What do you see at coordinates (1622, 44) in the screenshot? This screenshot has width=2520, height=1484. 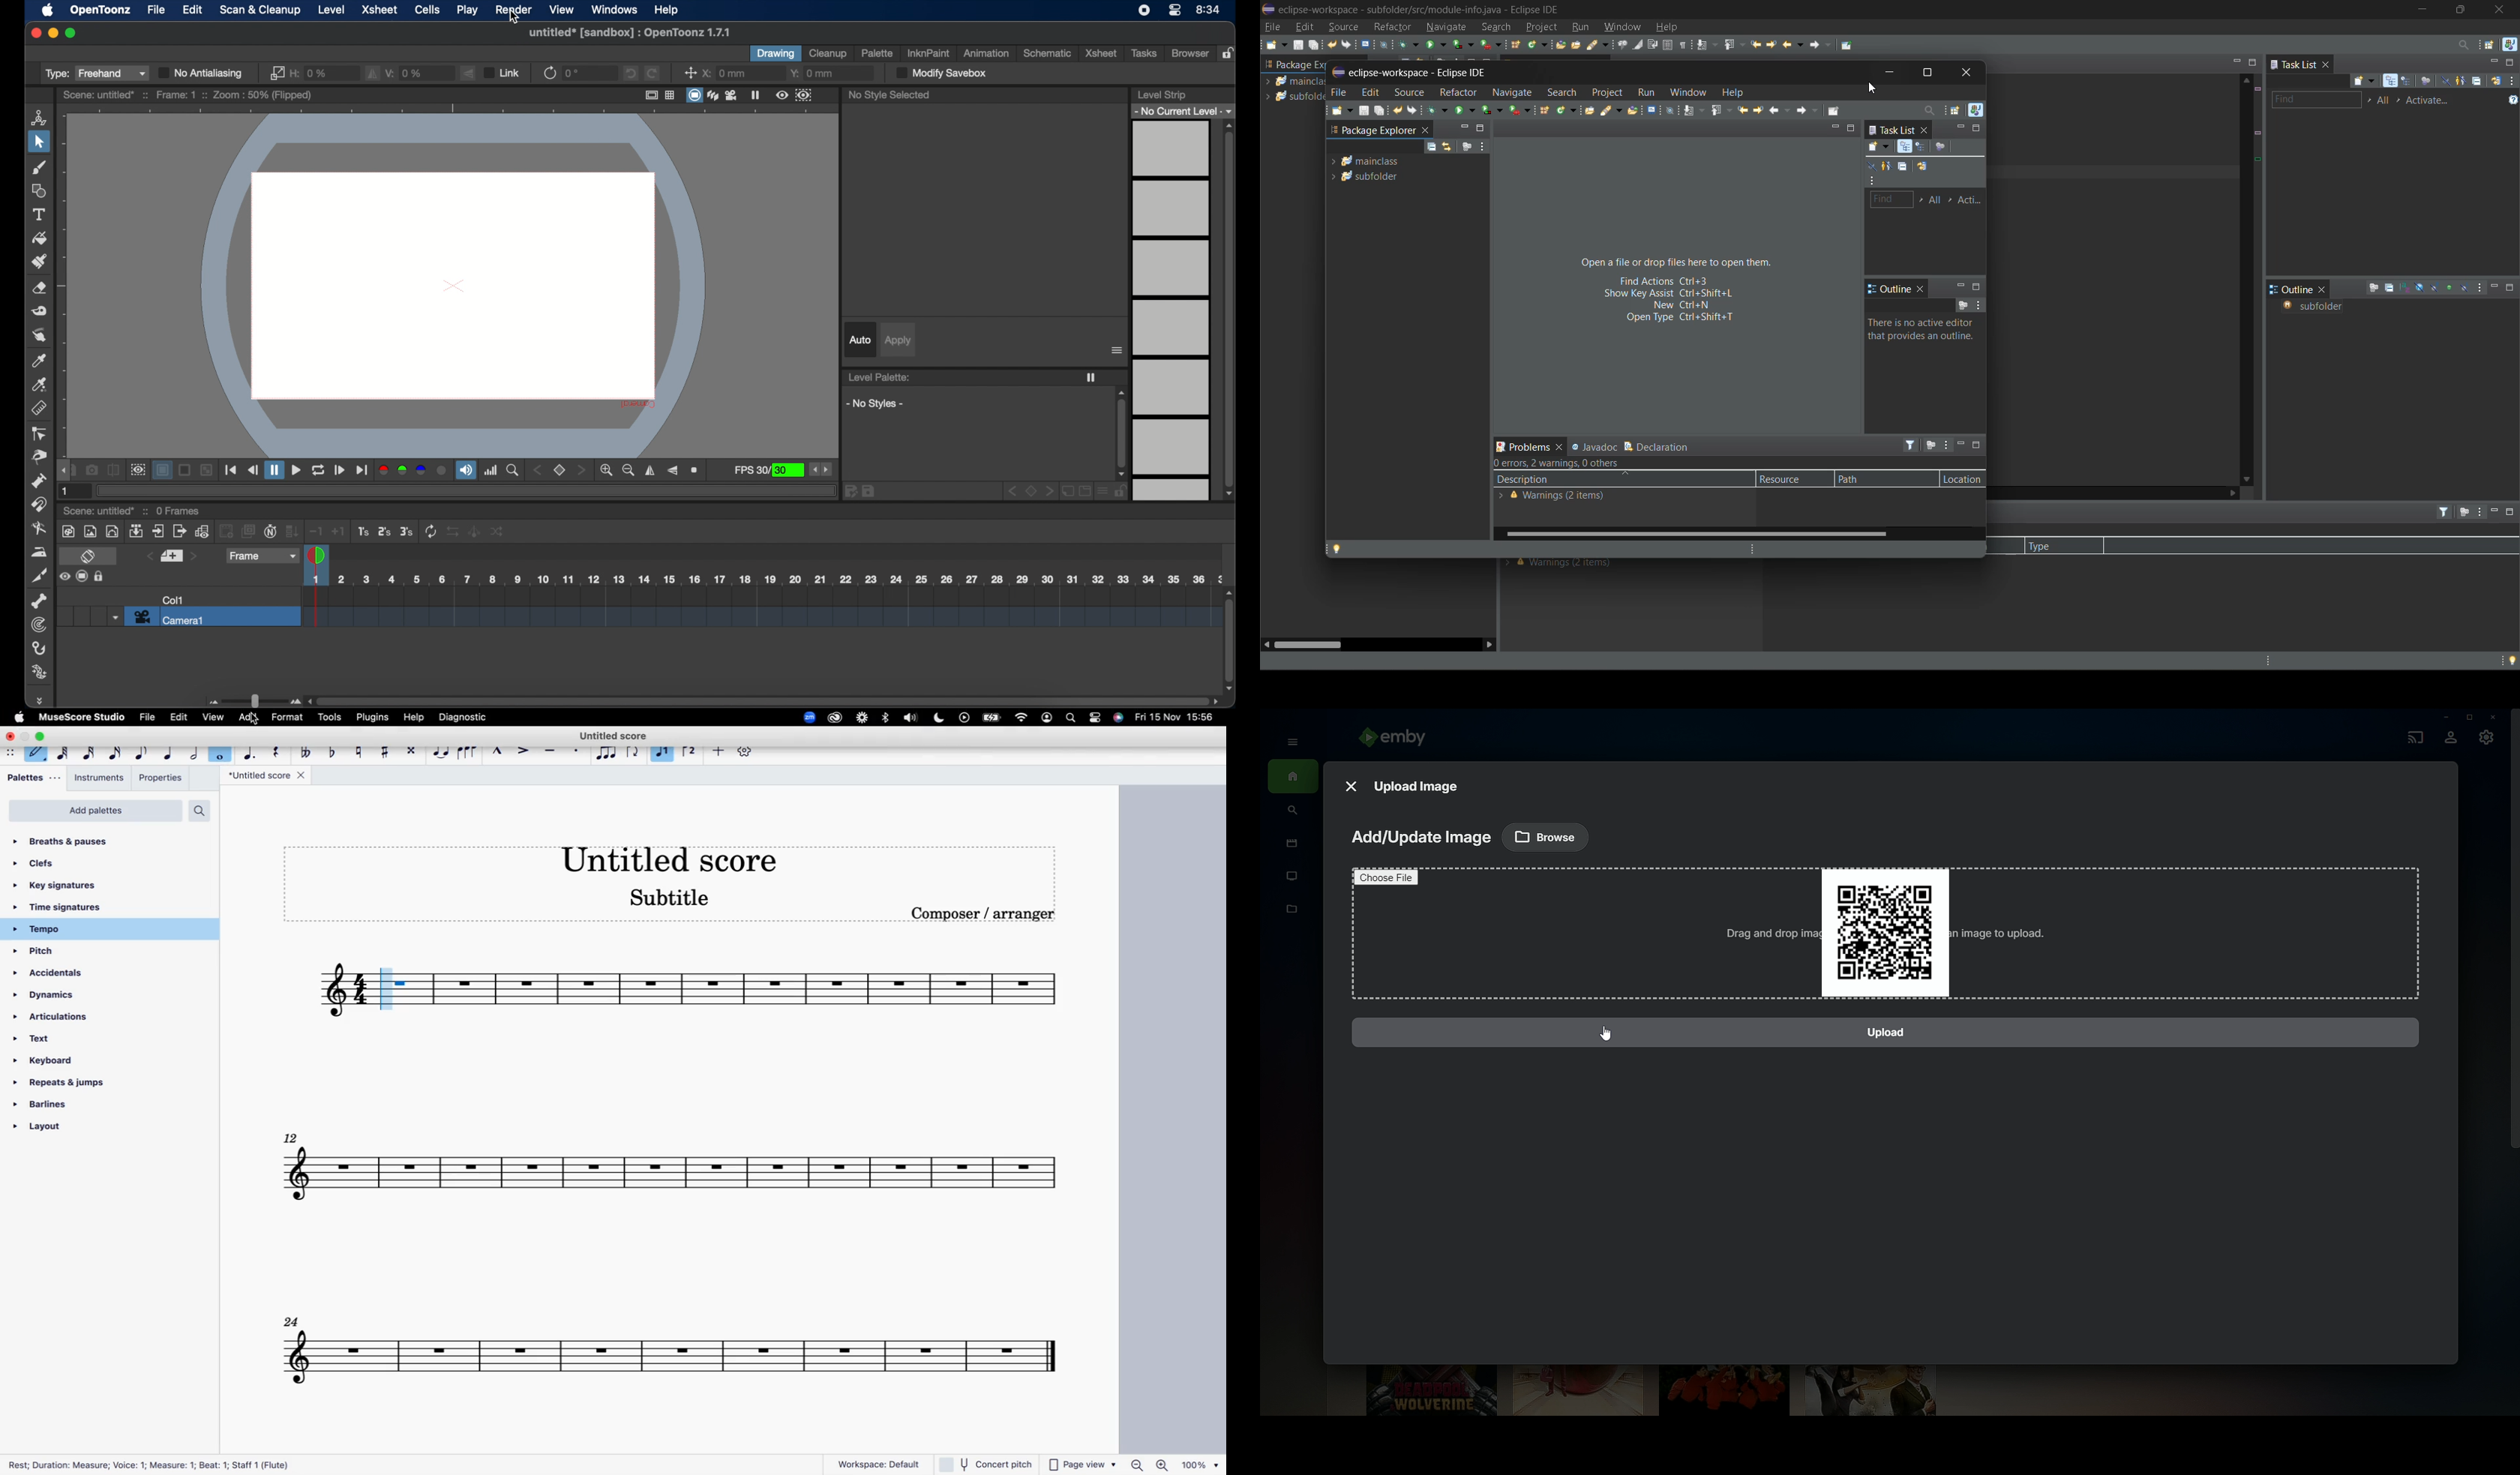 I see `toggle java editor breadcrumb` at bounding box center [1622, 44].